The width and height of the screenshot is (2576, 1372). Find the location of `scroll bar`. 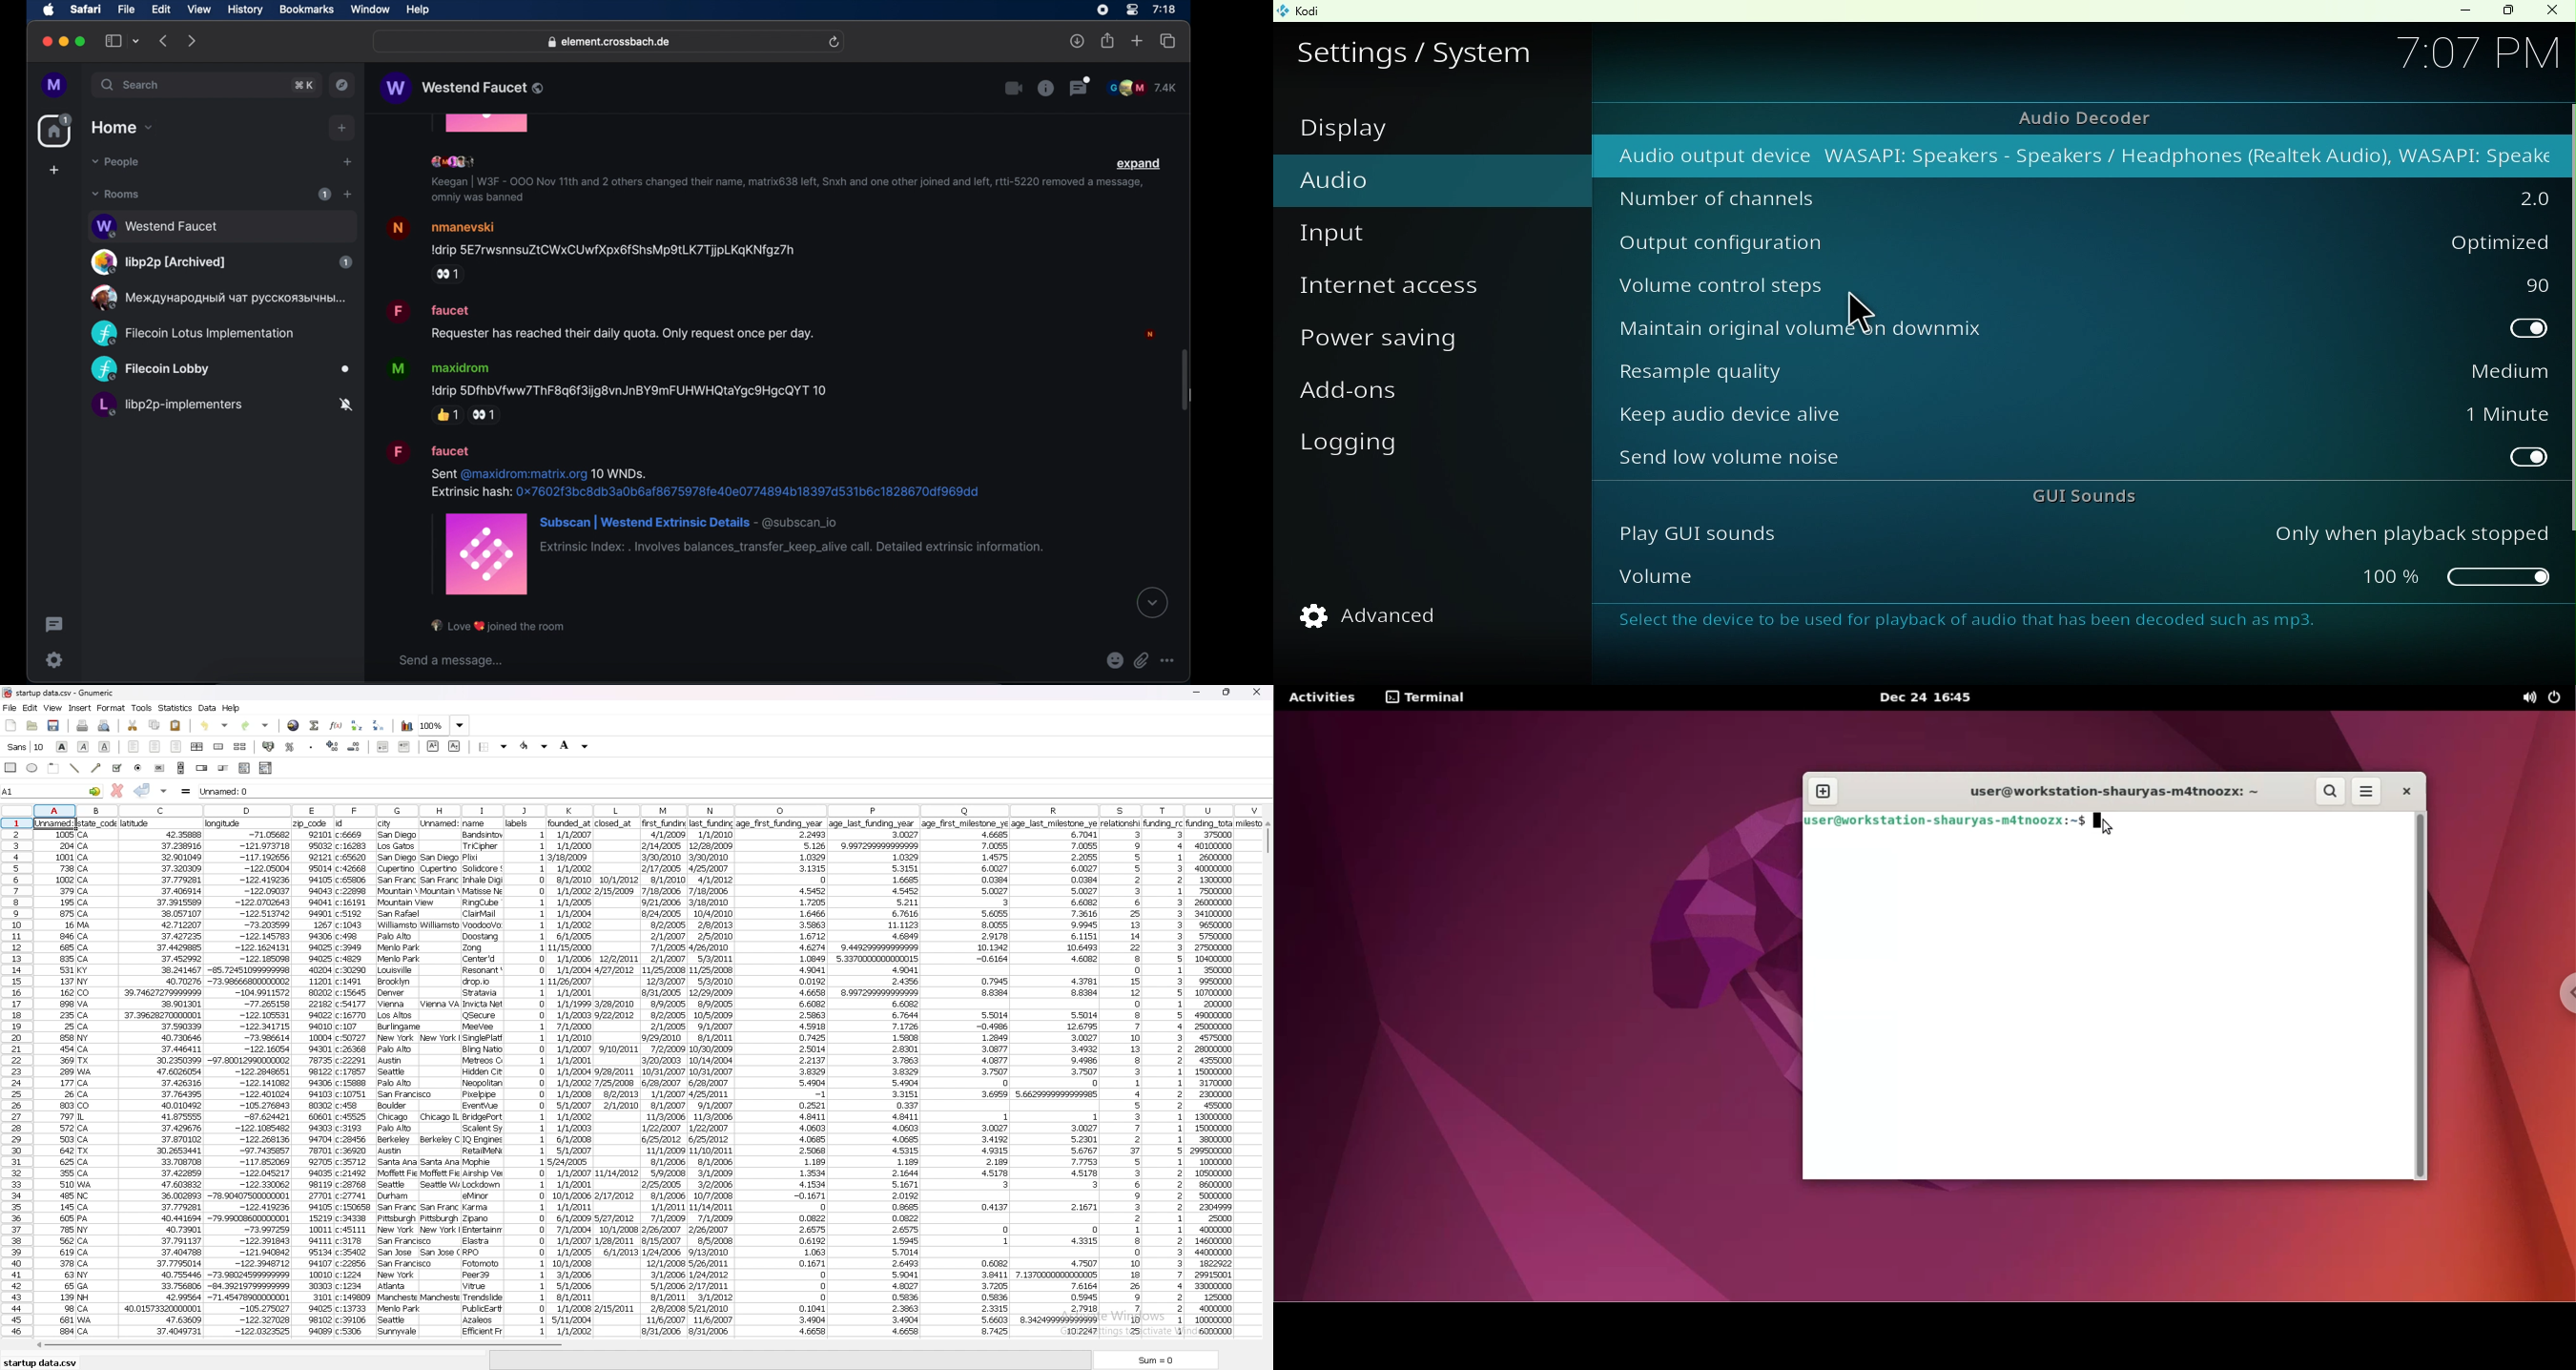

scroll bar is located at coordinates (181, 767).